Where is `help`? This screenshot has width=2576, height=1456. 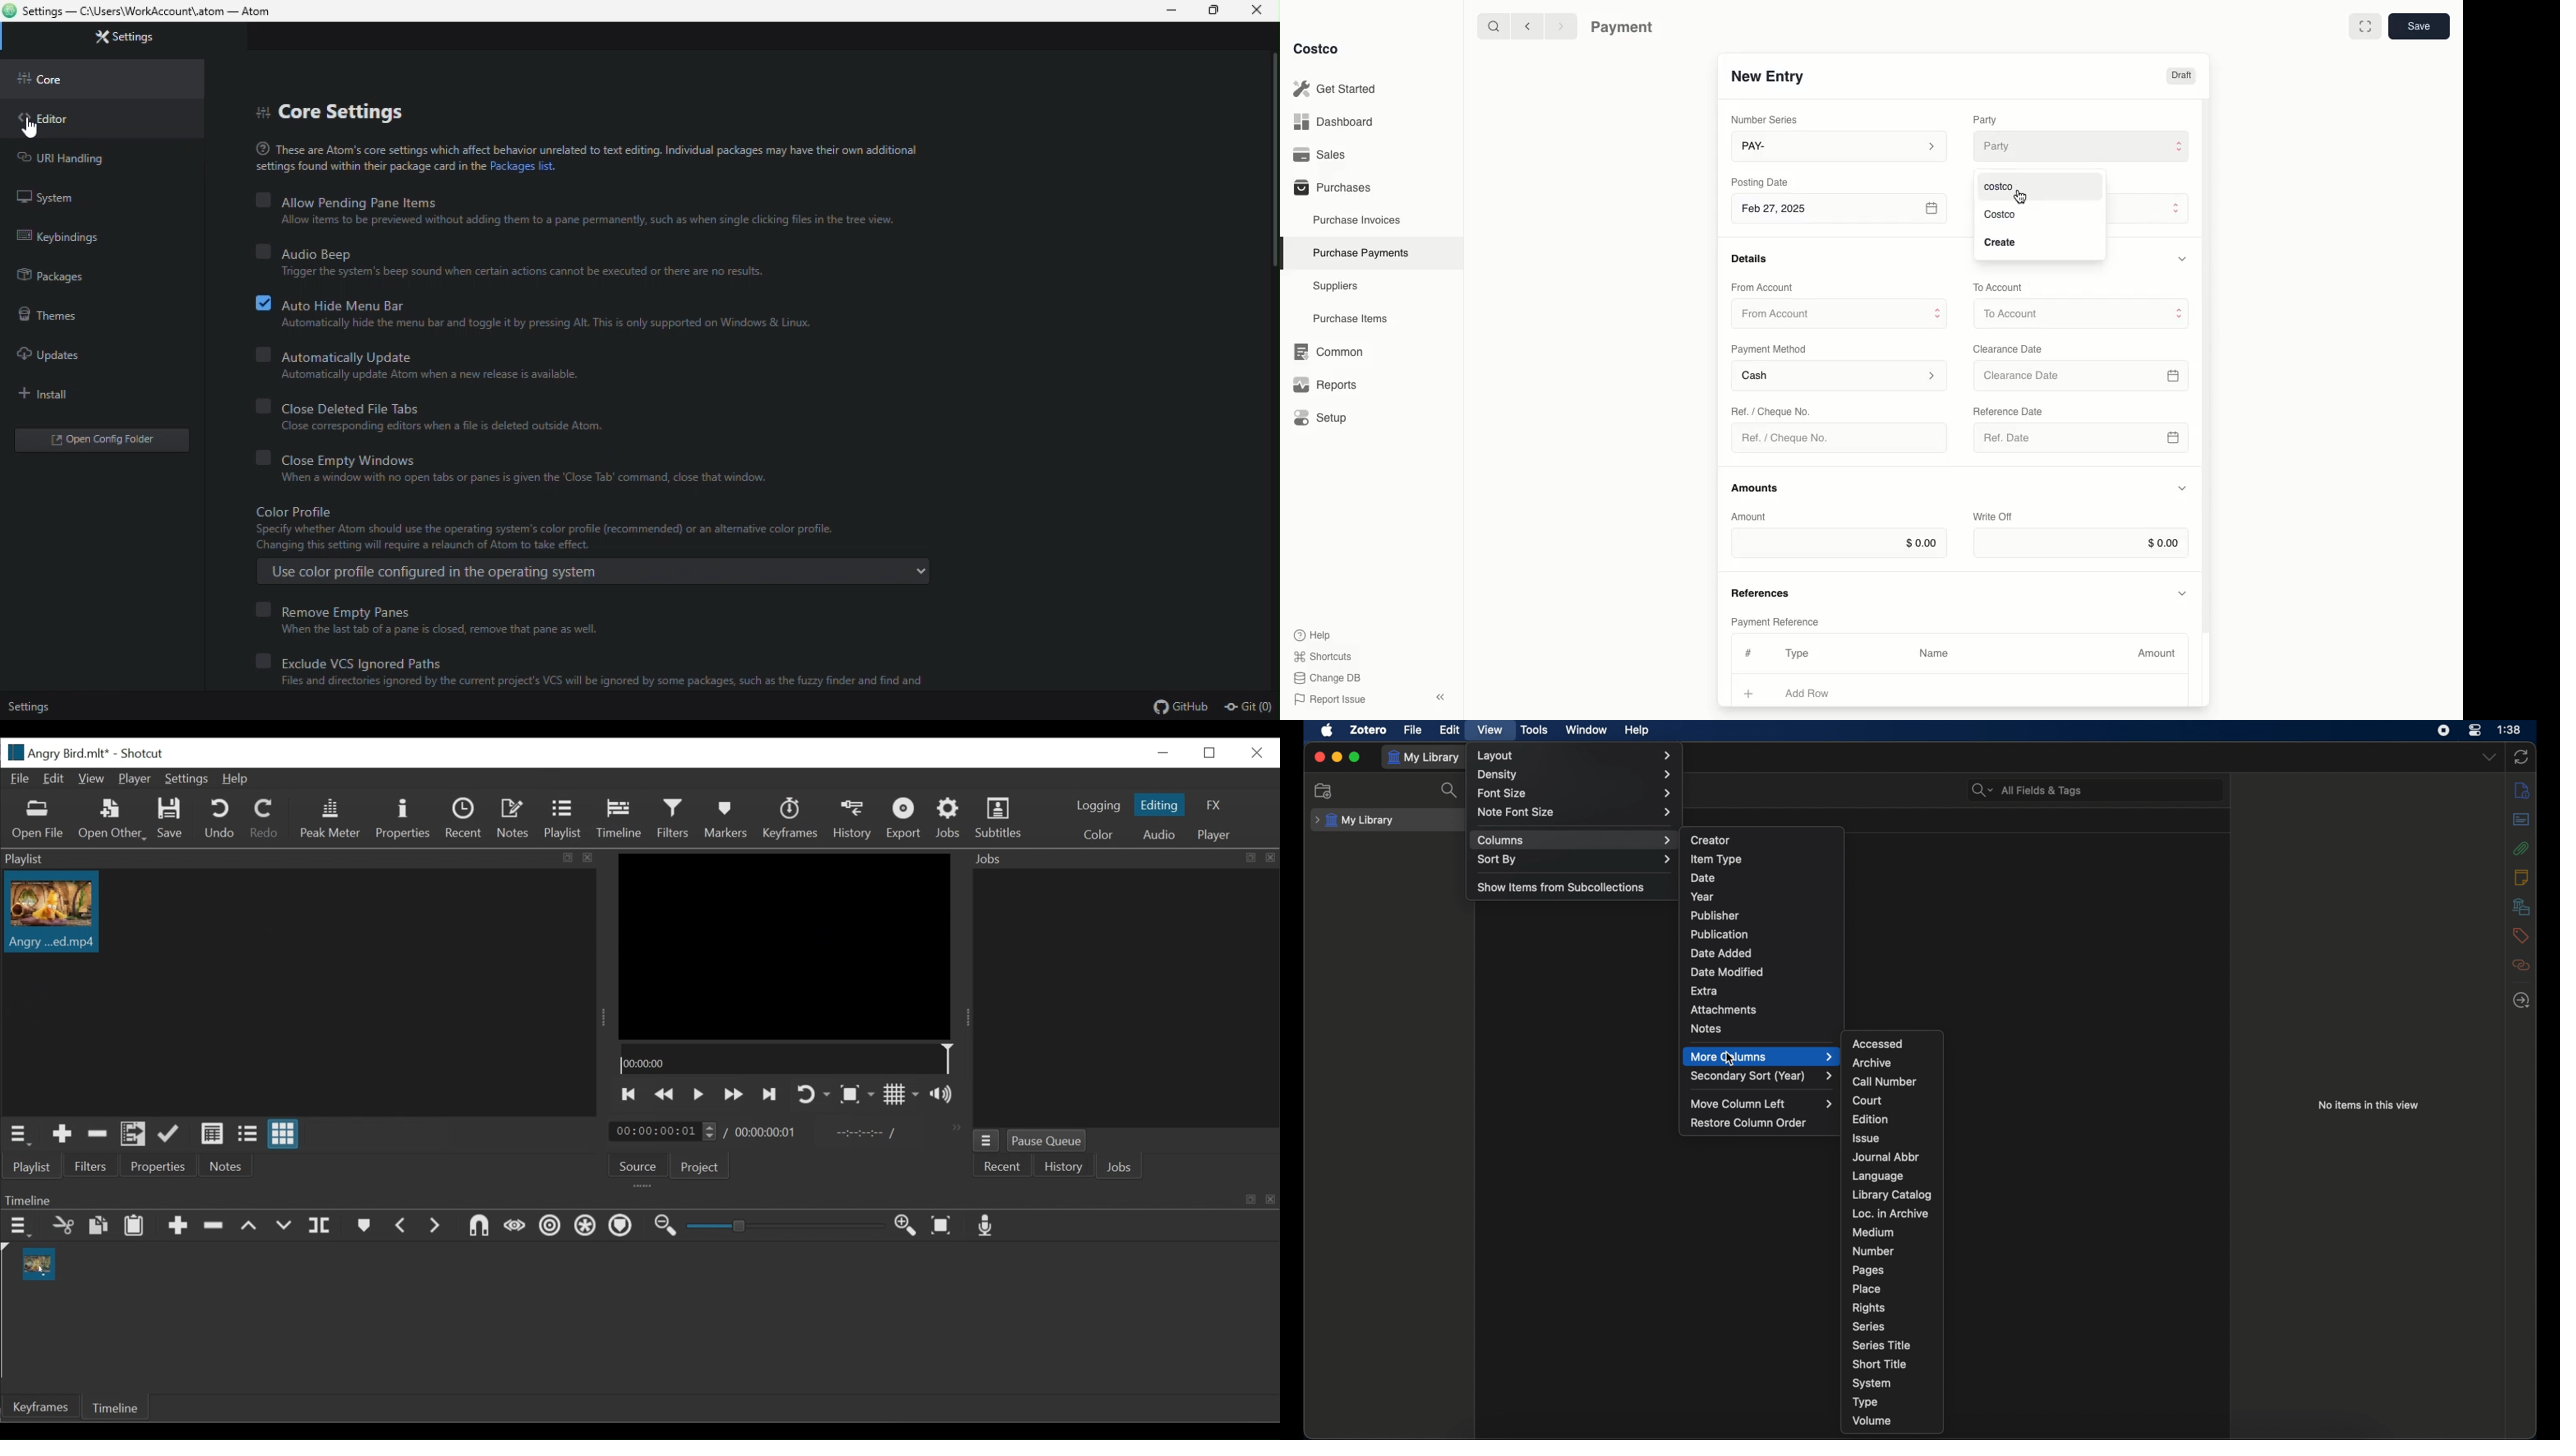 help is located at coordinates (1636, 730).